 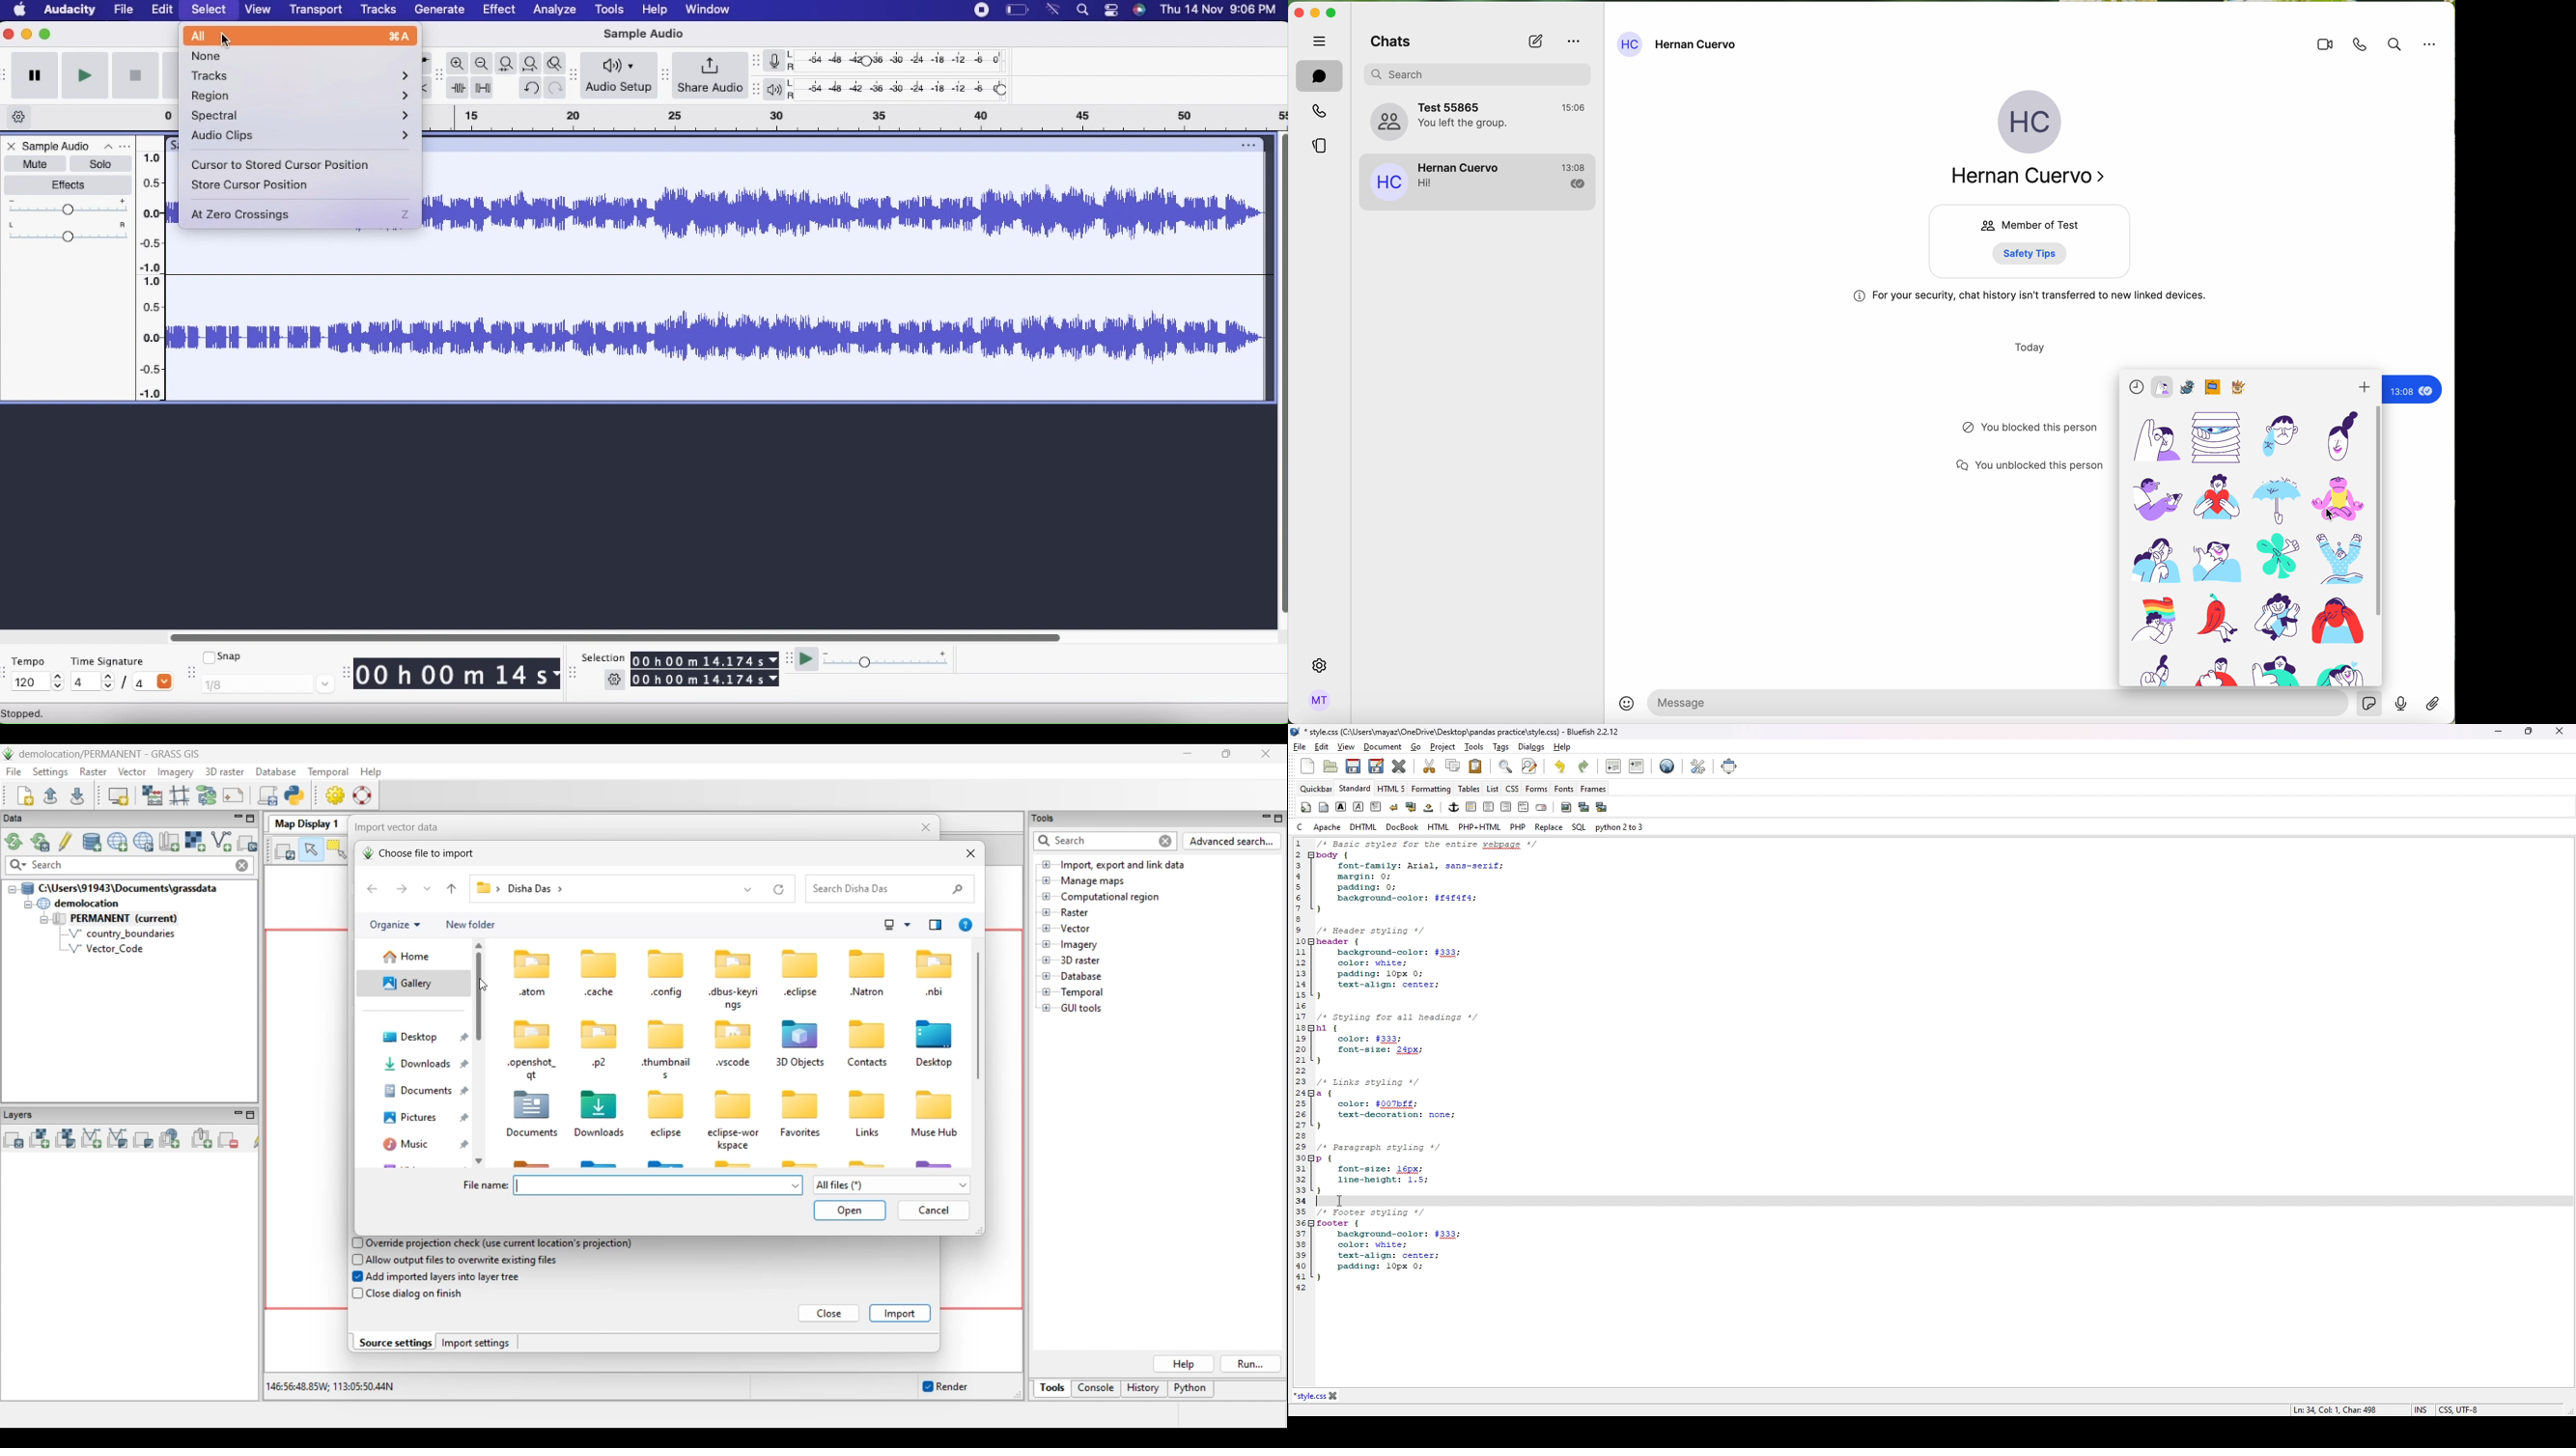 I want to click on 00 h 00 m 14 s, so click(x=459, y=670).